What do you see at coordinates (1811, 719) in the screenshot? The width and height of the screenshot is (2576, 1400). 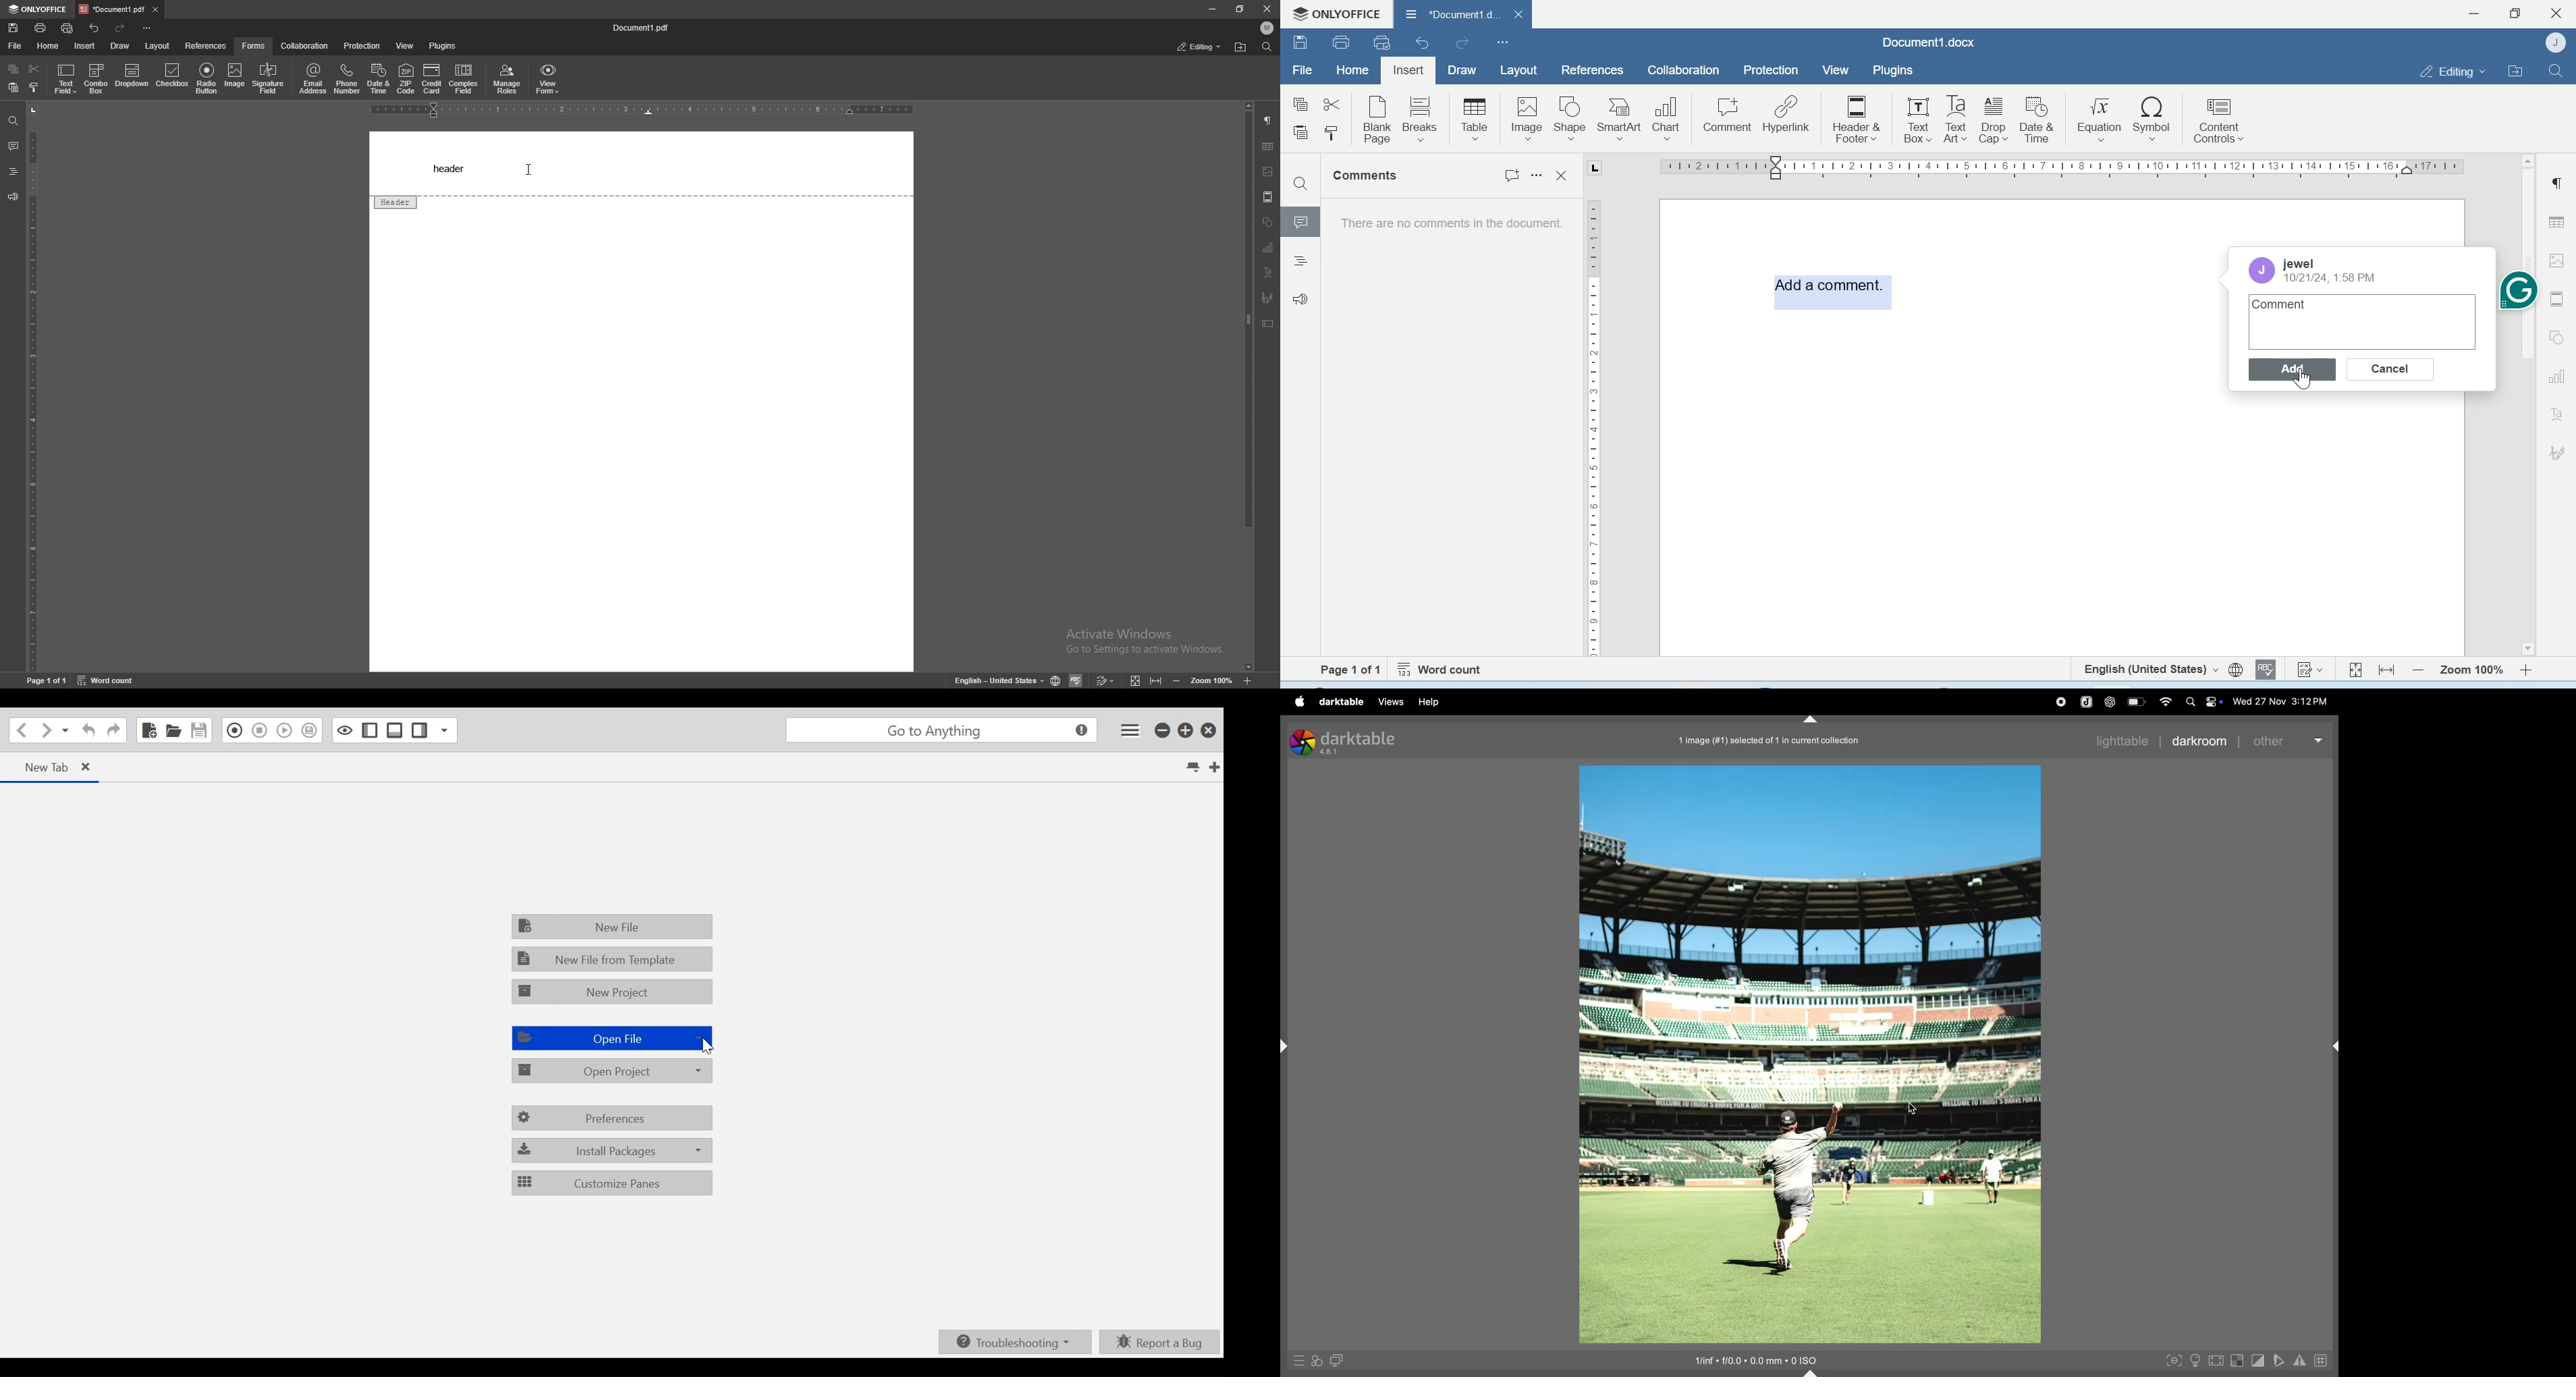 I see `shift+ctrl+t` at bounding box center [1811, 719].